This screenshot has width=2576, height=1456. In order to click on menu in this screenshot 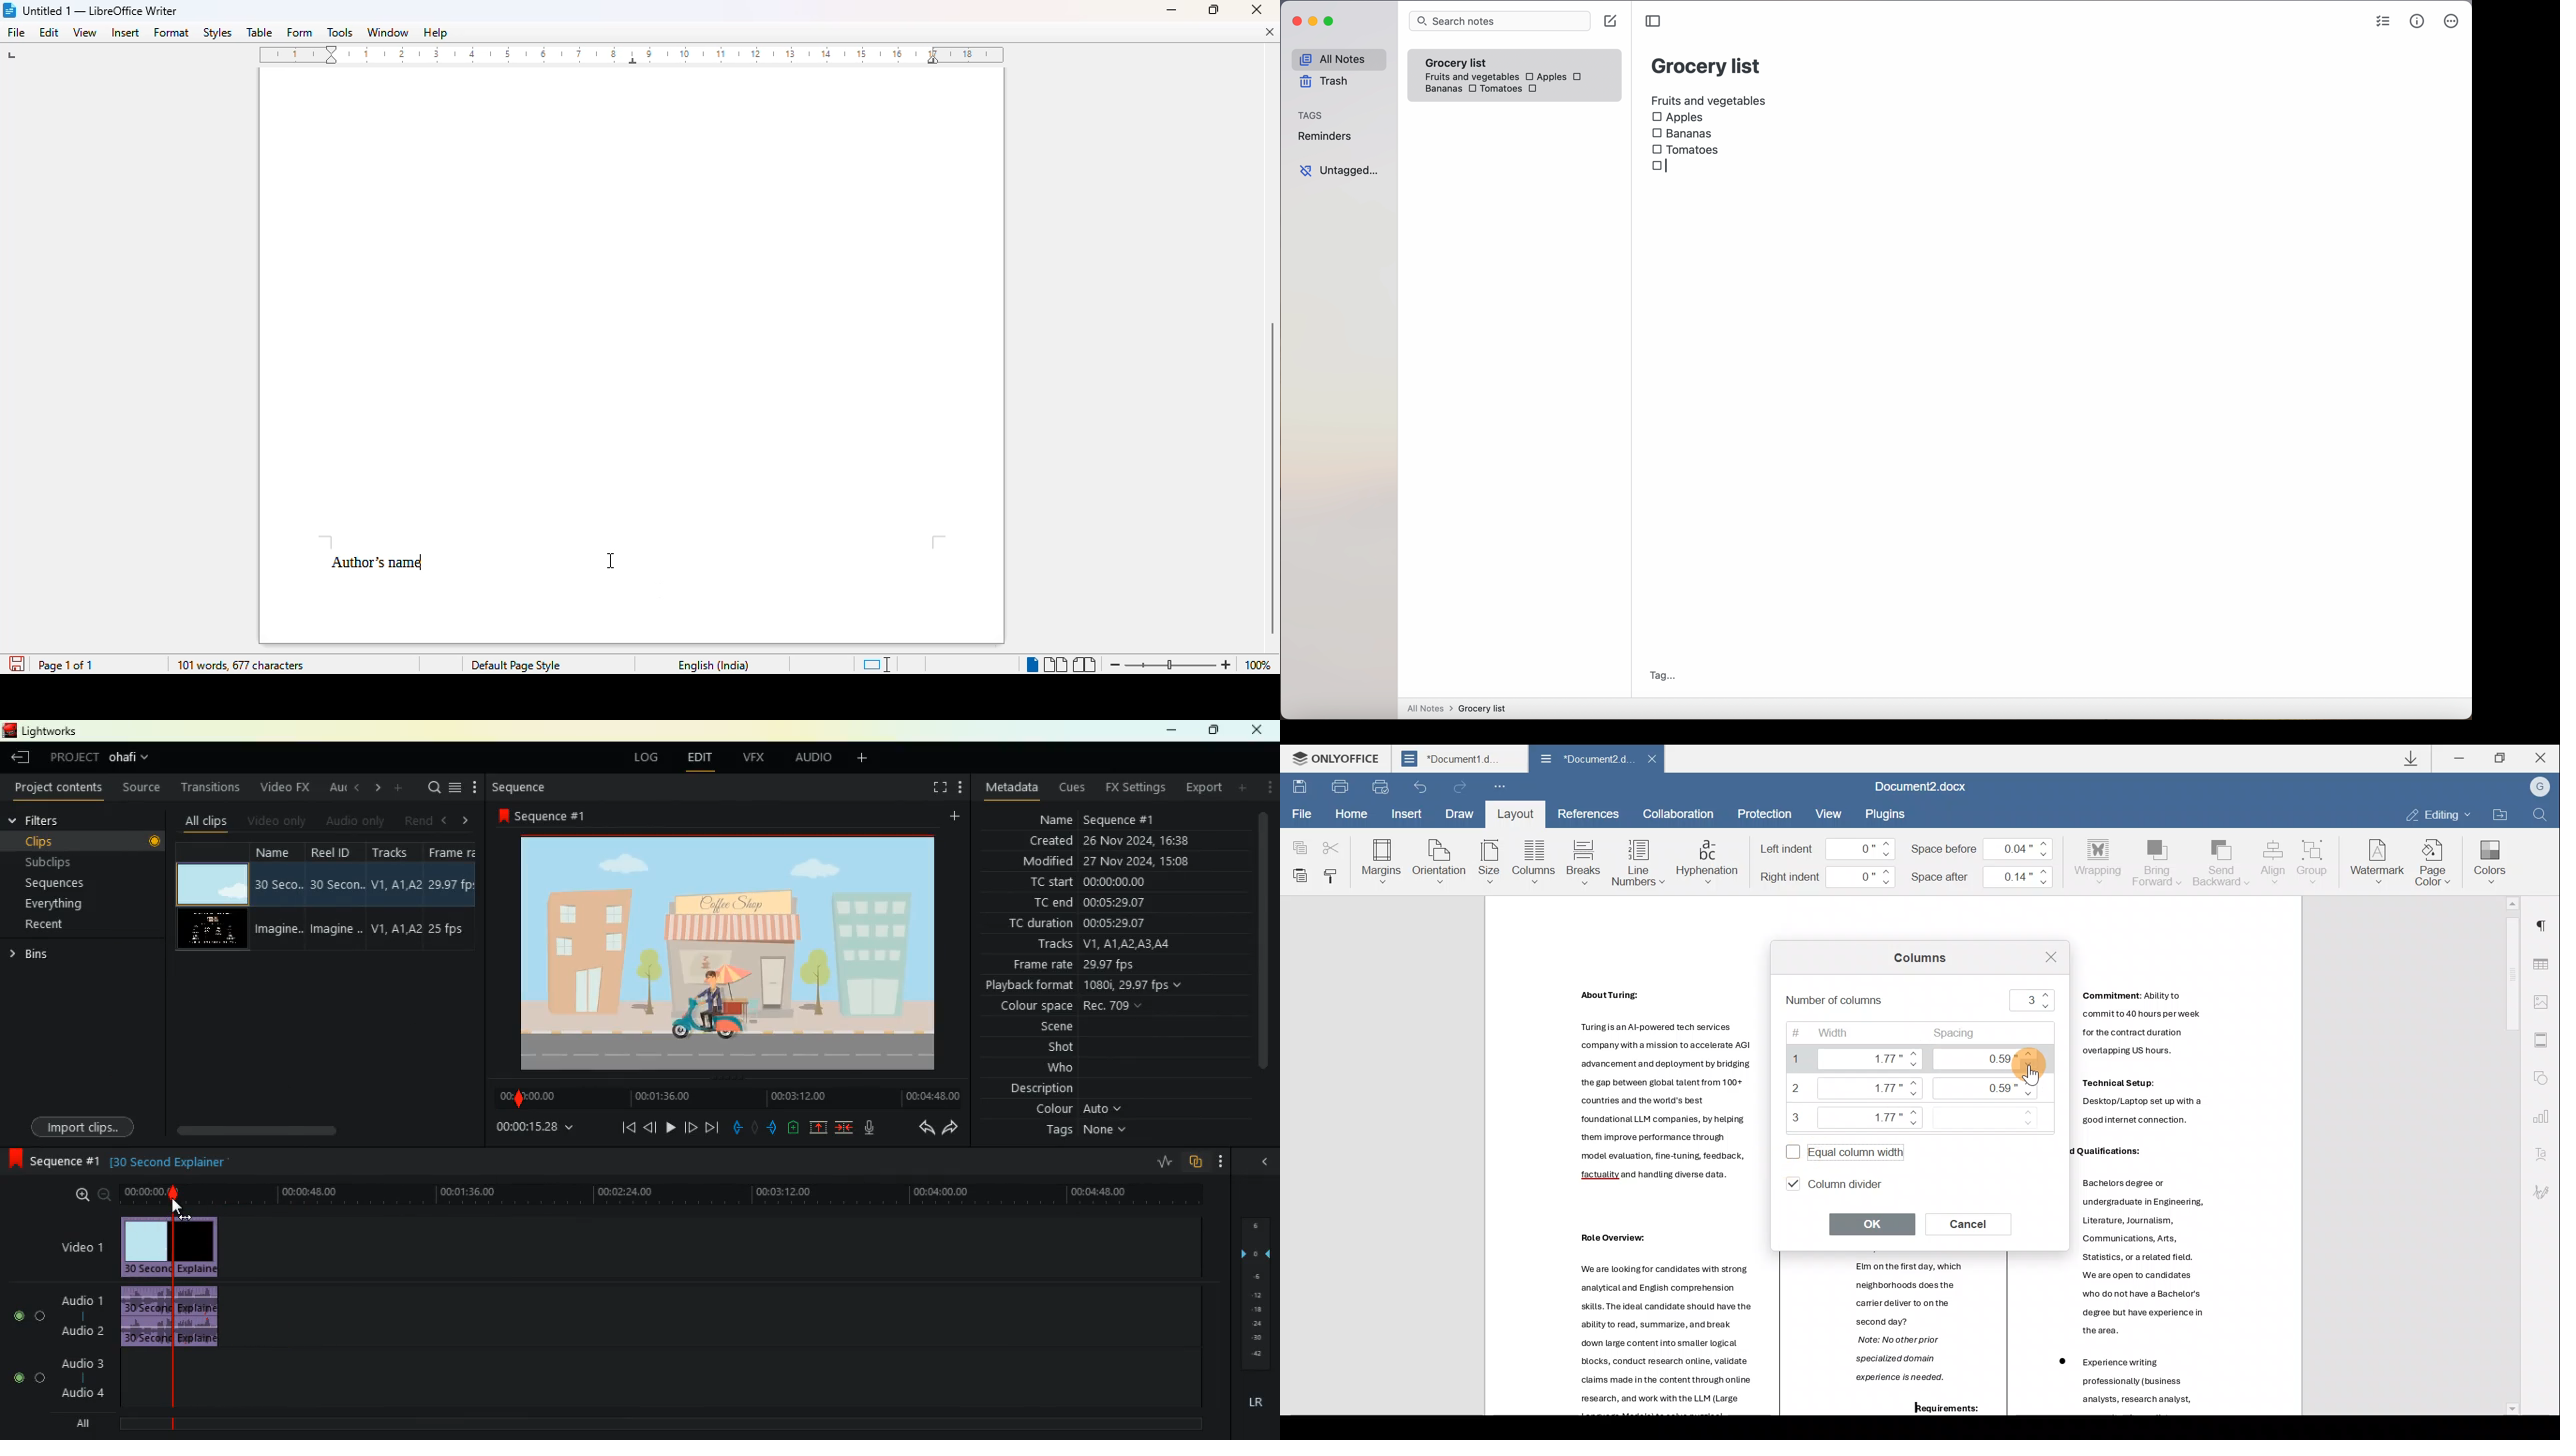, I will do `click(455, 790)`.